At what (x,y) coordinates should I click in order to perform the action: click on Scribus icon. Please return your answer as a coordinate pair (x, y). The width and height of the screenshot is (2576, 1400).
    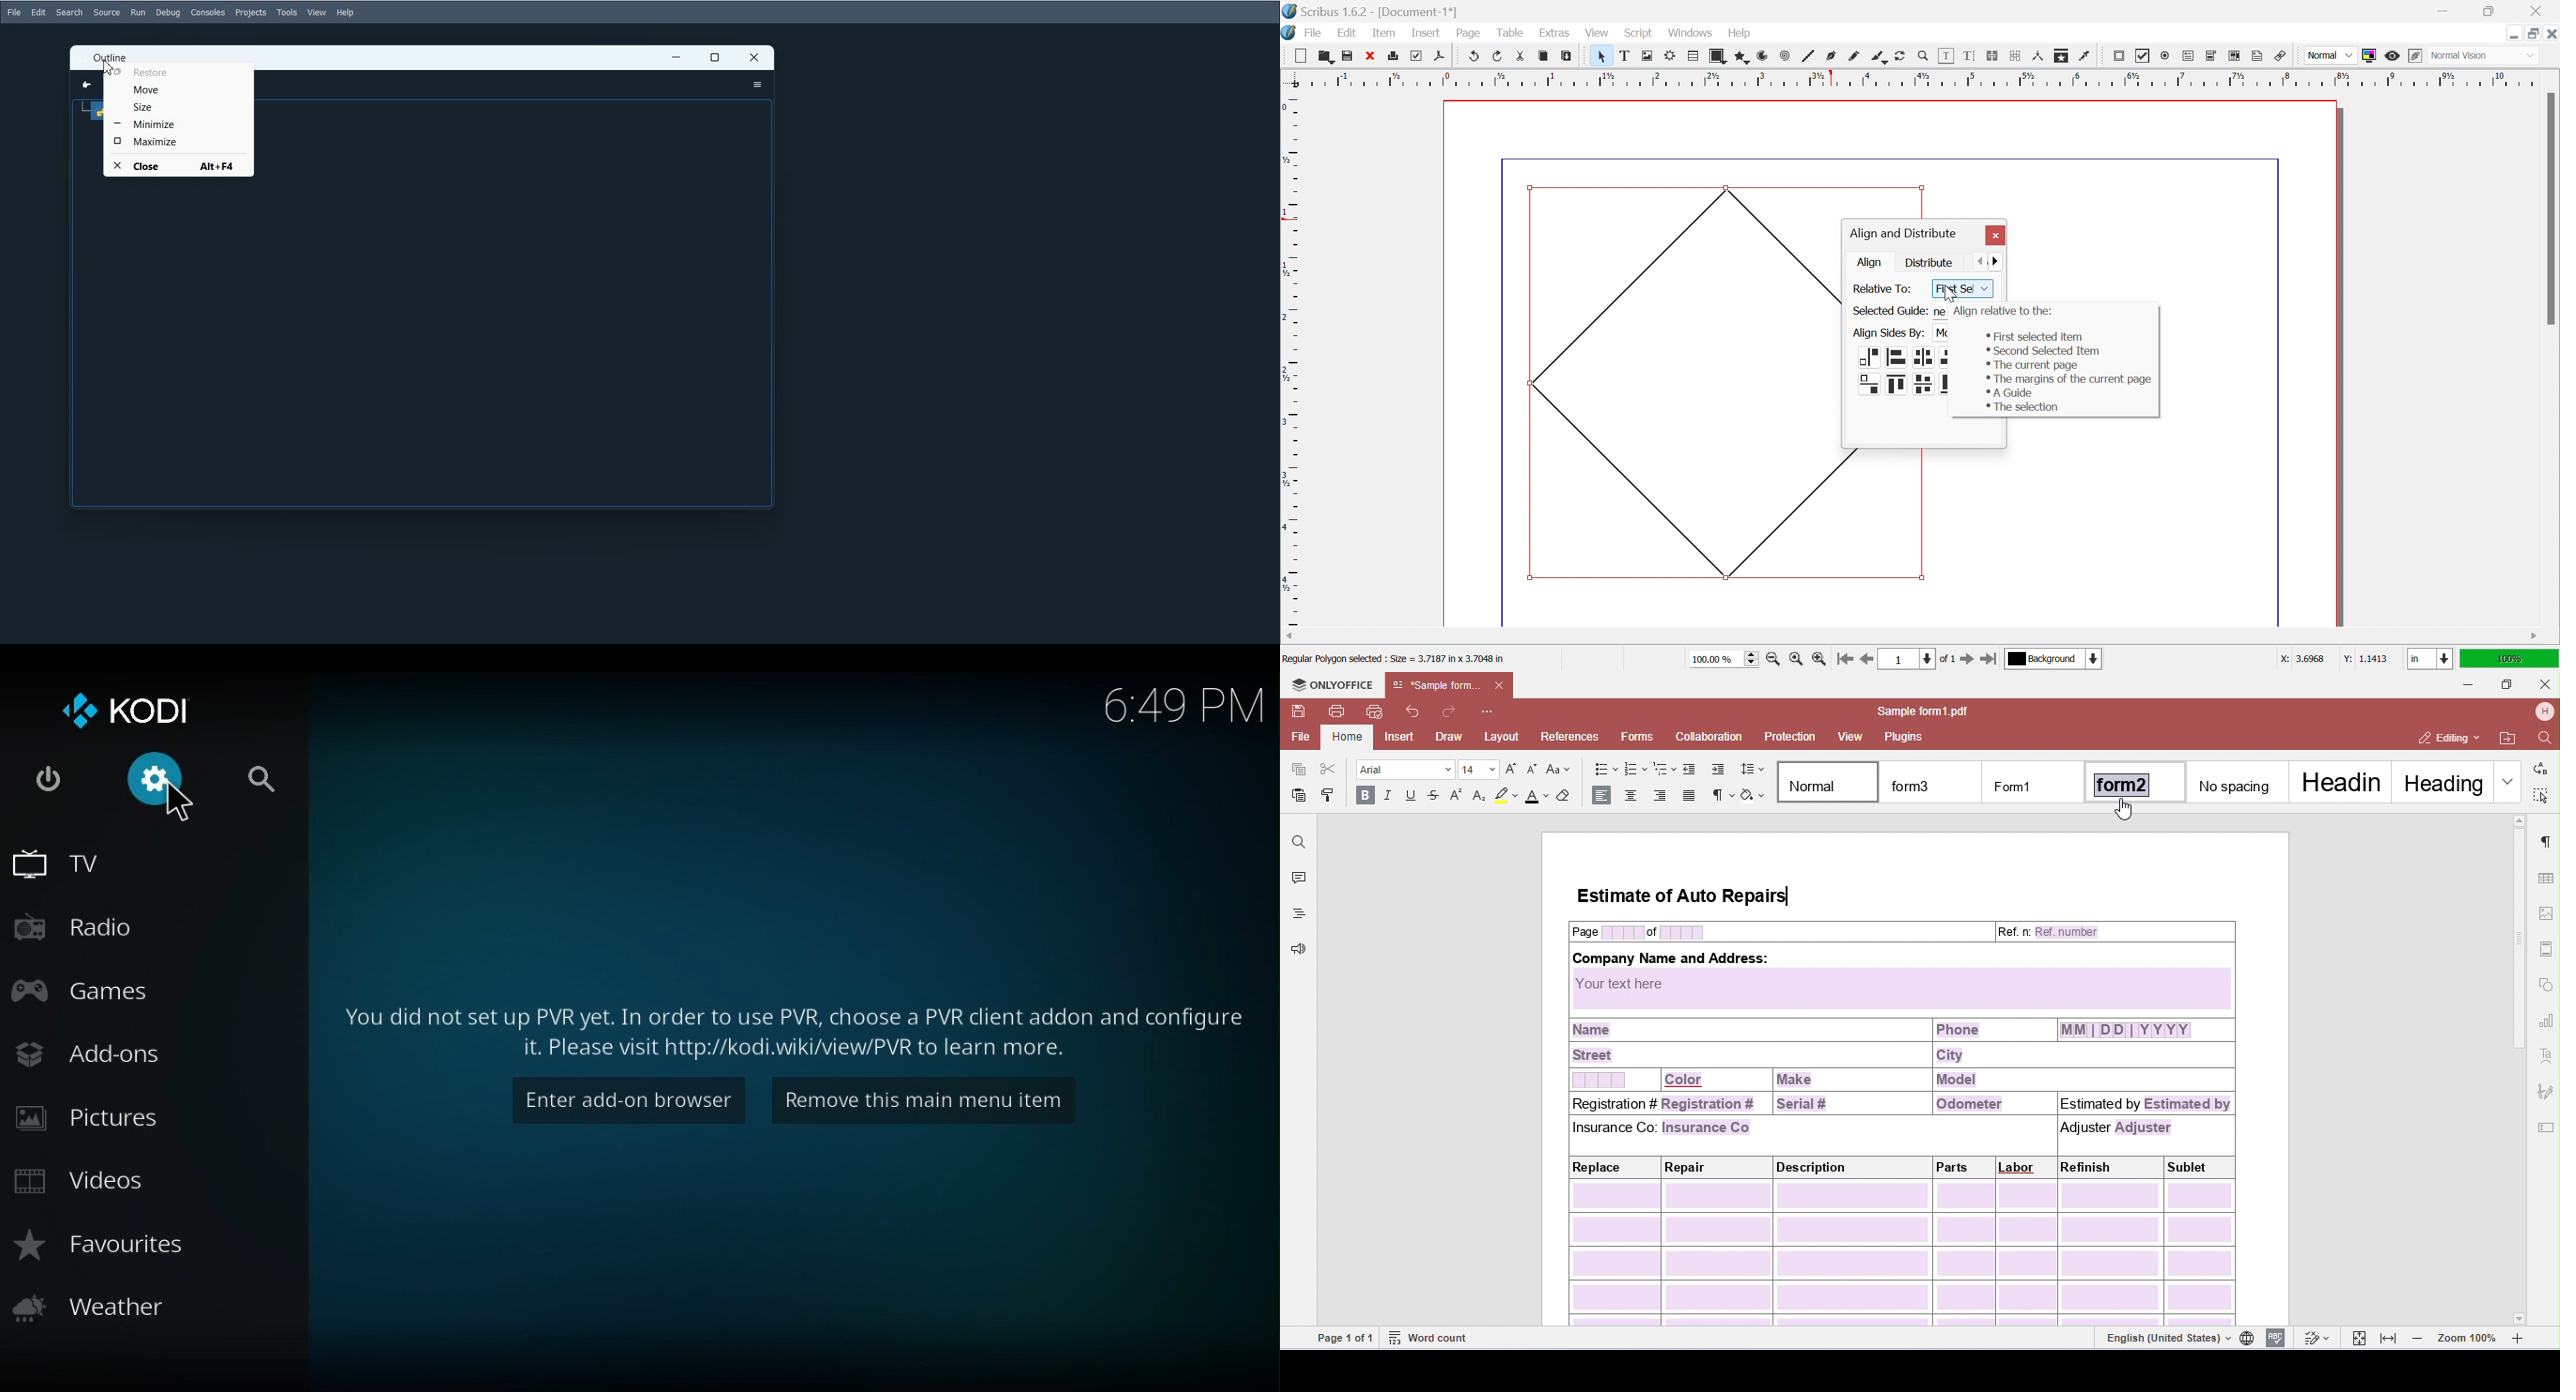
    Looking at the image, I should click on (1288, 33).